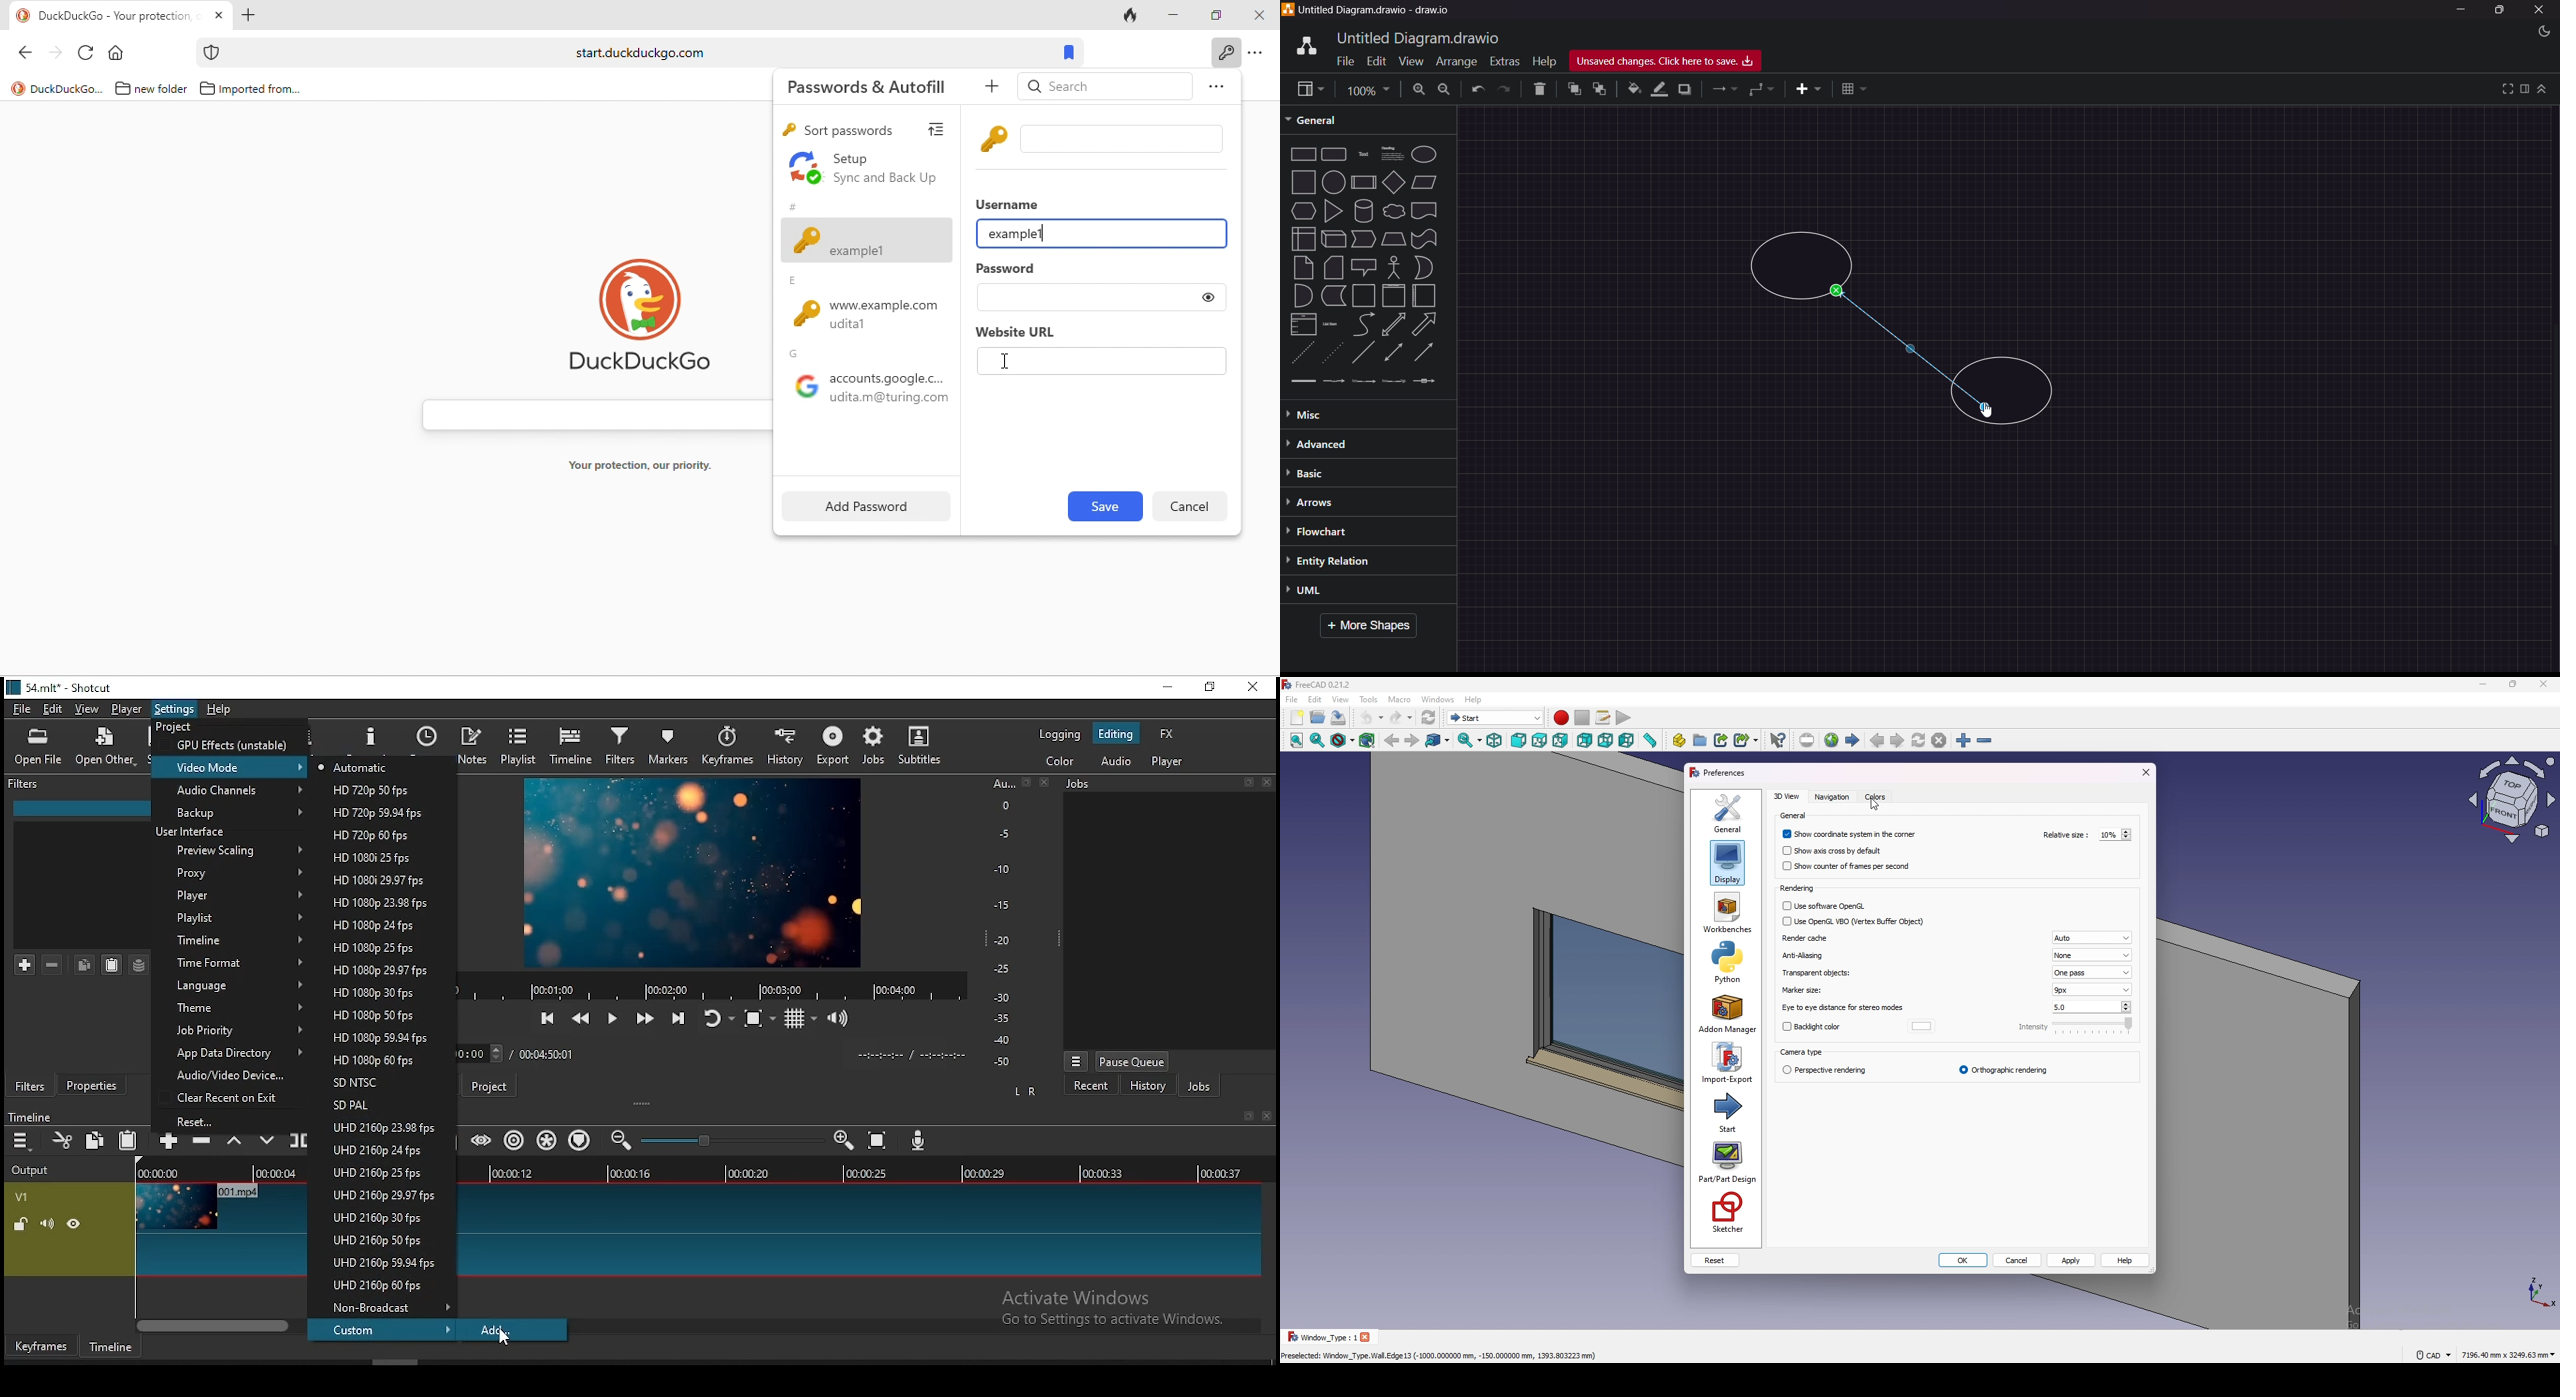 This screenshot has width=2576, height=1400. I want to click on -30, so click(1005, 997).